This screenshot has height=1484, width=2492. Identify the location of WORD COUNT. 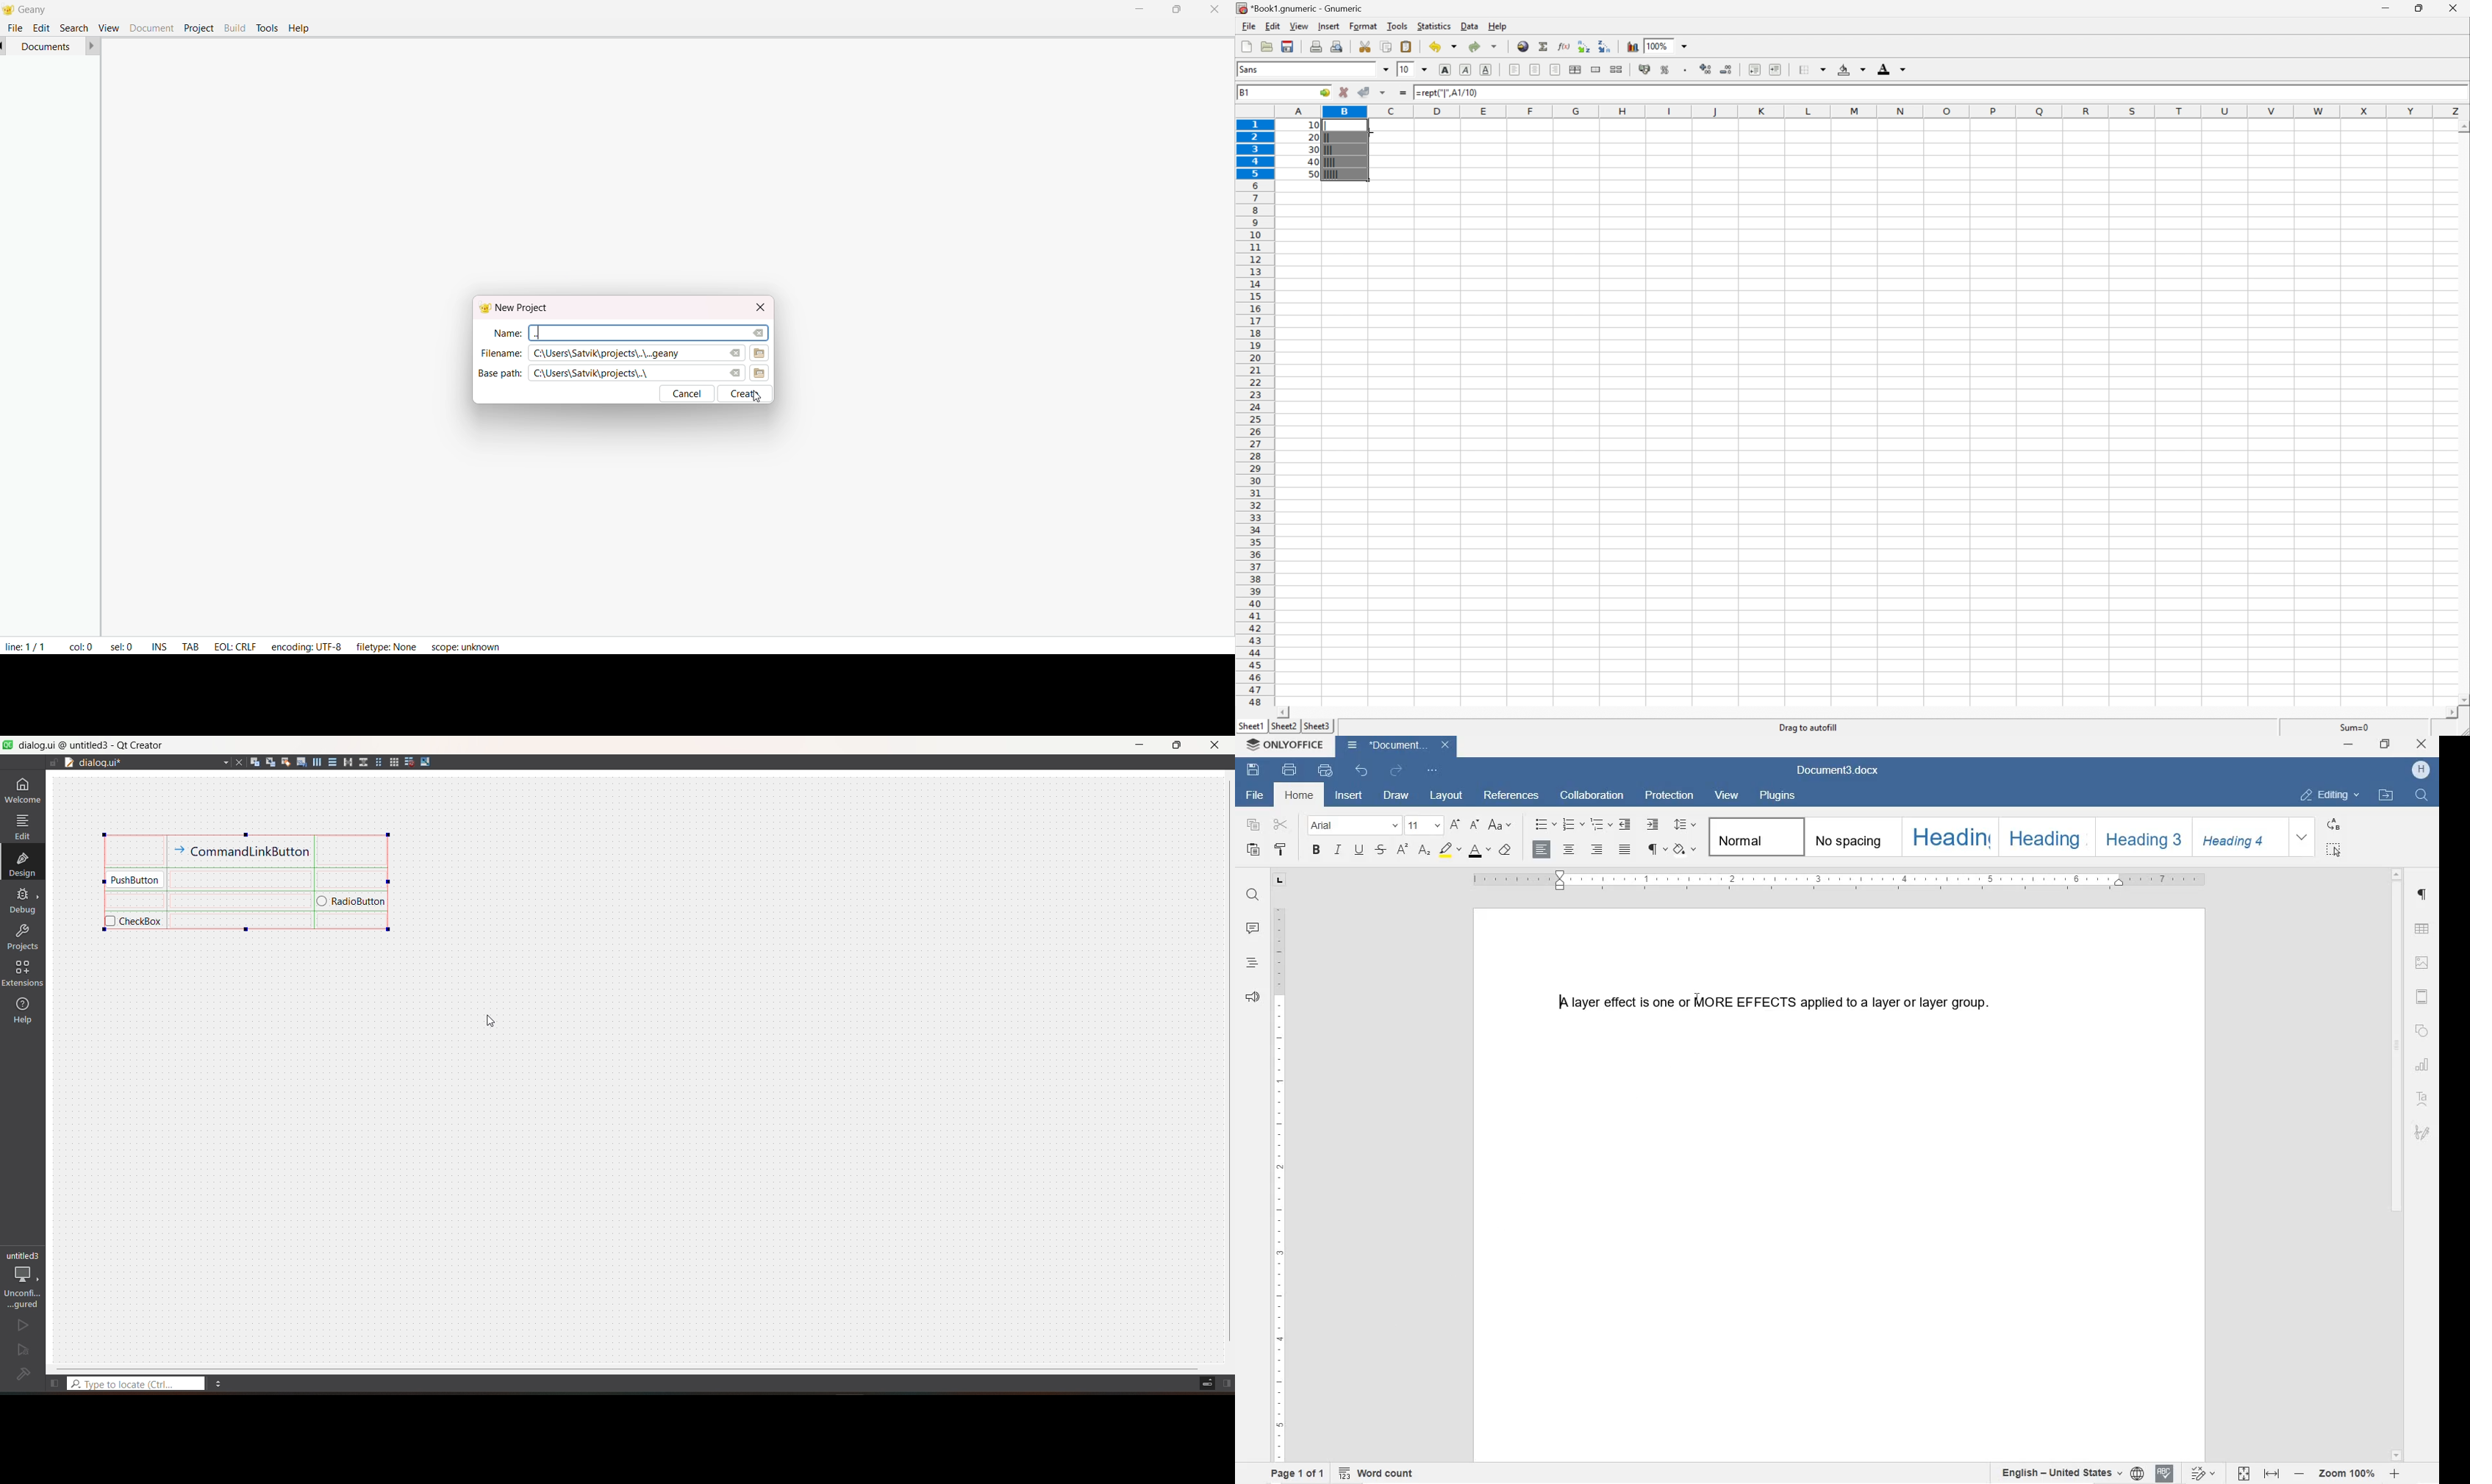
(1376, 1473).